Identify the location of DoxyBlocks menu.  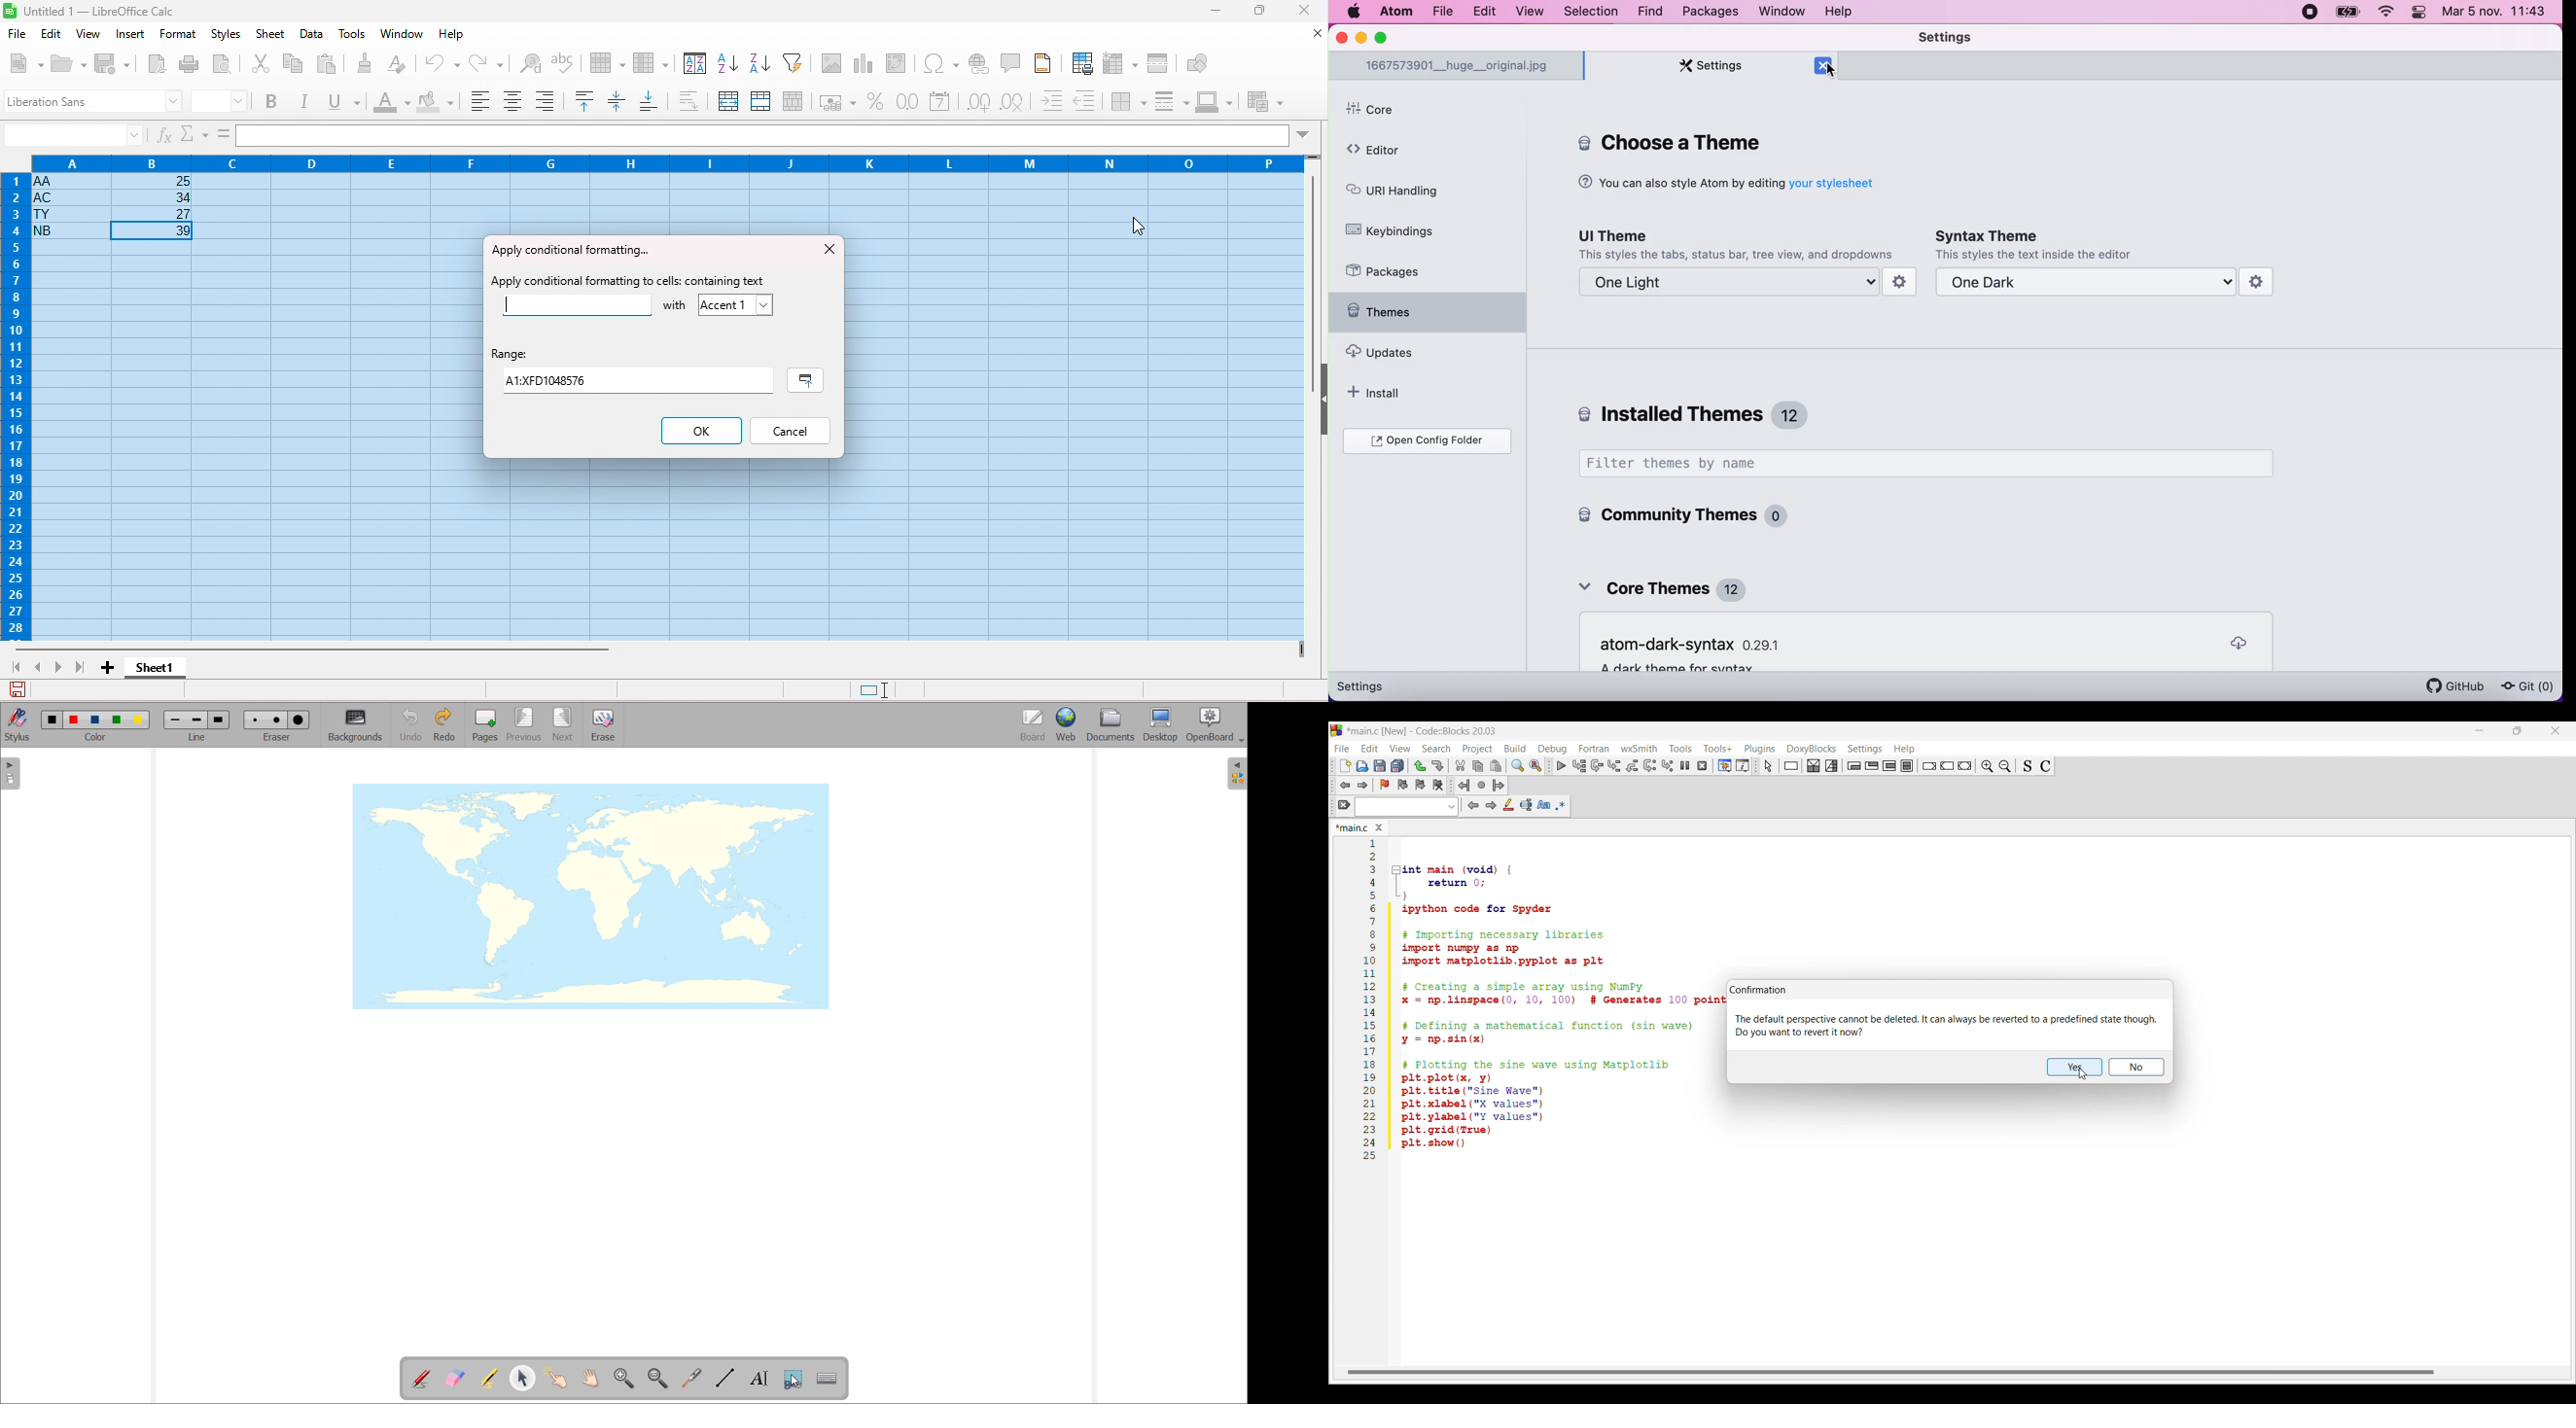
(1812, 749).